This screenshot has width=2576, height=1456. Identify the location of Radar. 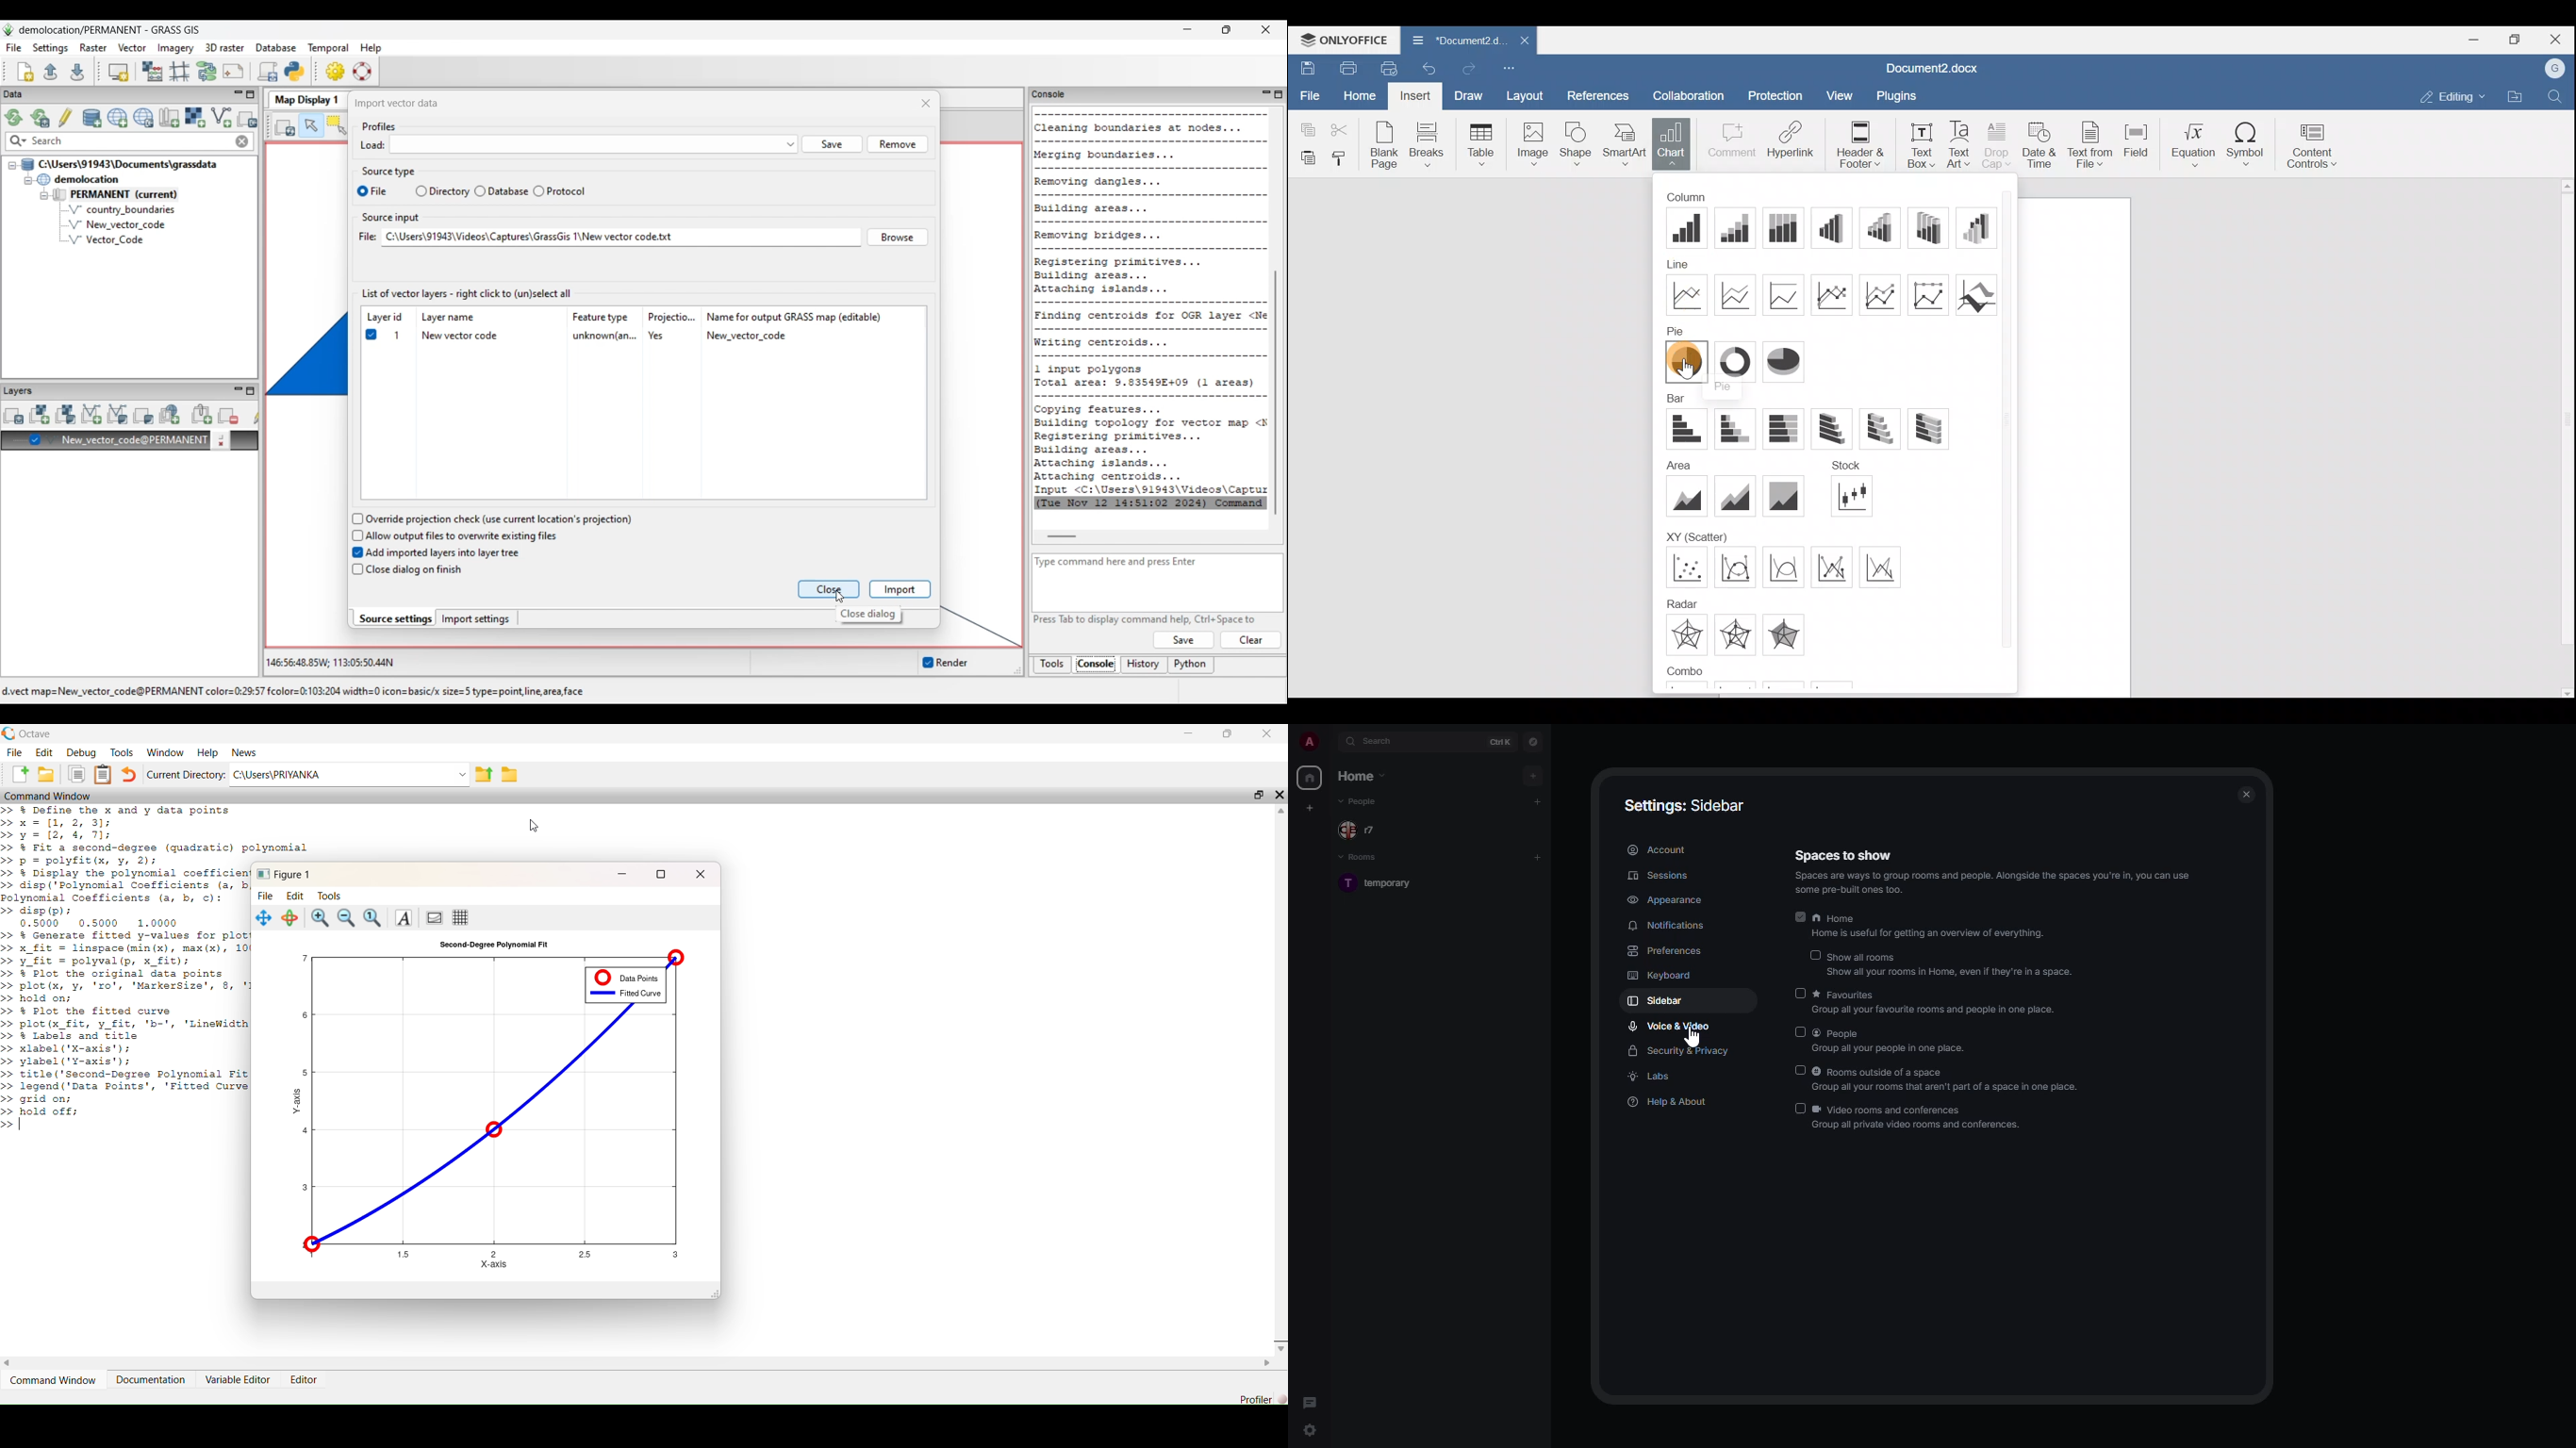
(1681, 602).